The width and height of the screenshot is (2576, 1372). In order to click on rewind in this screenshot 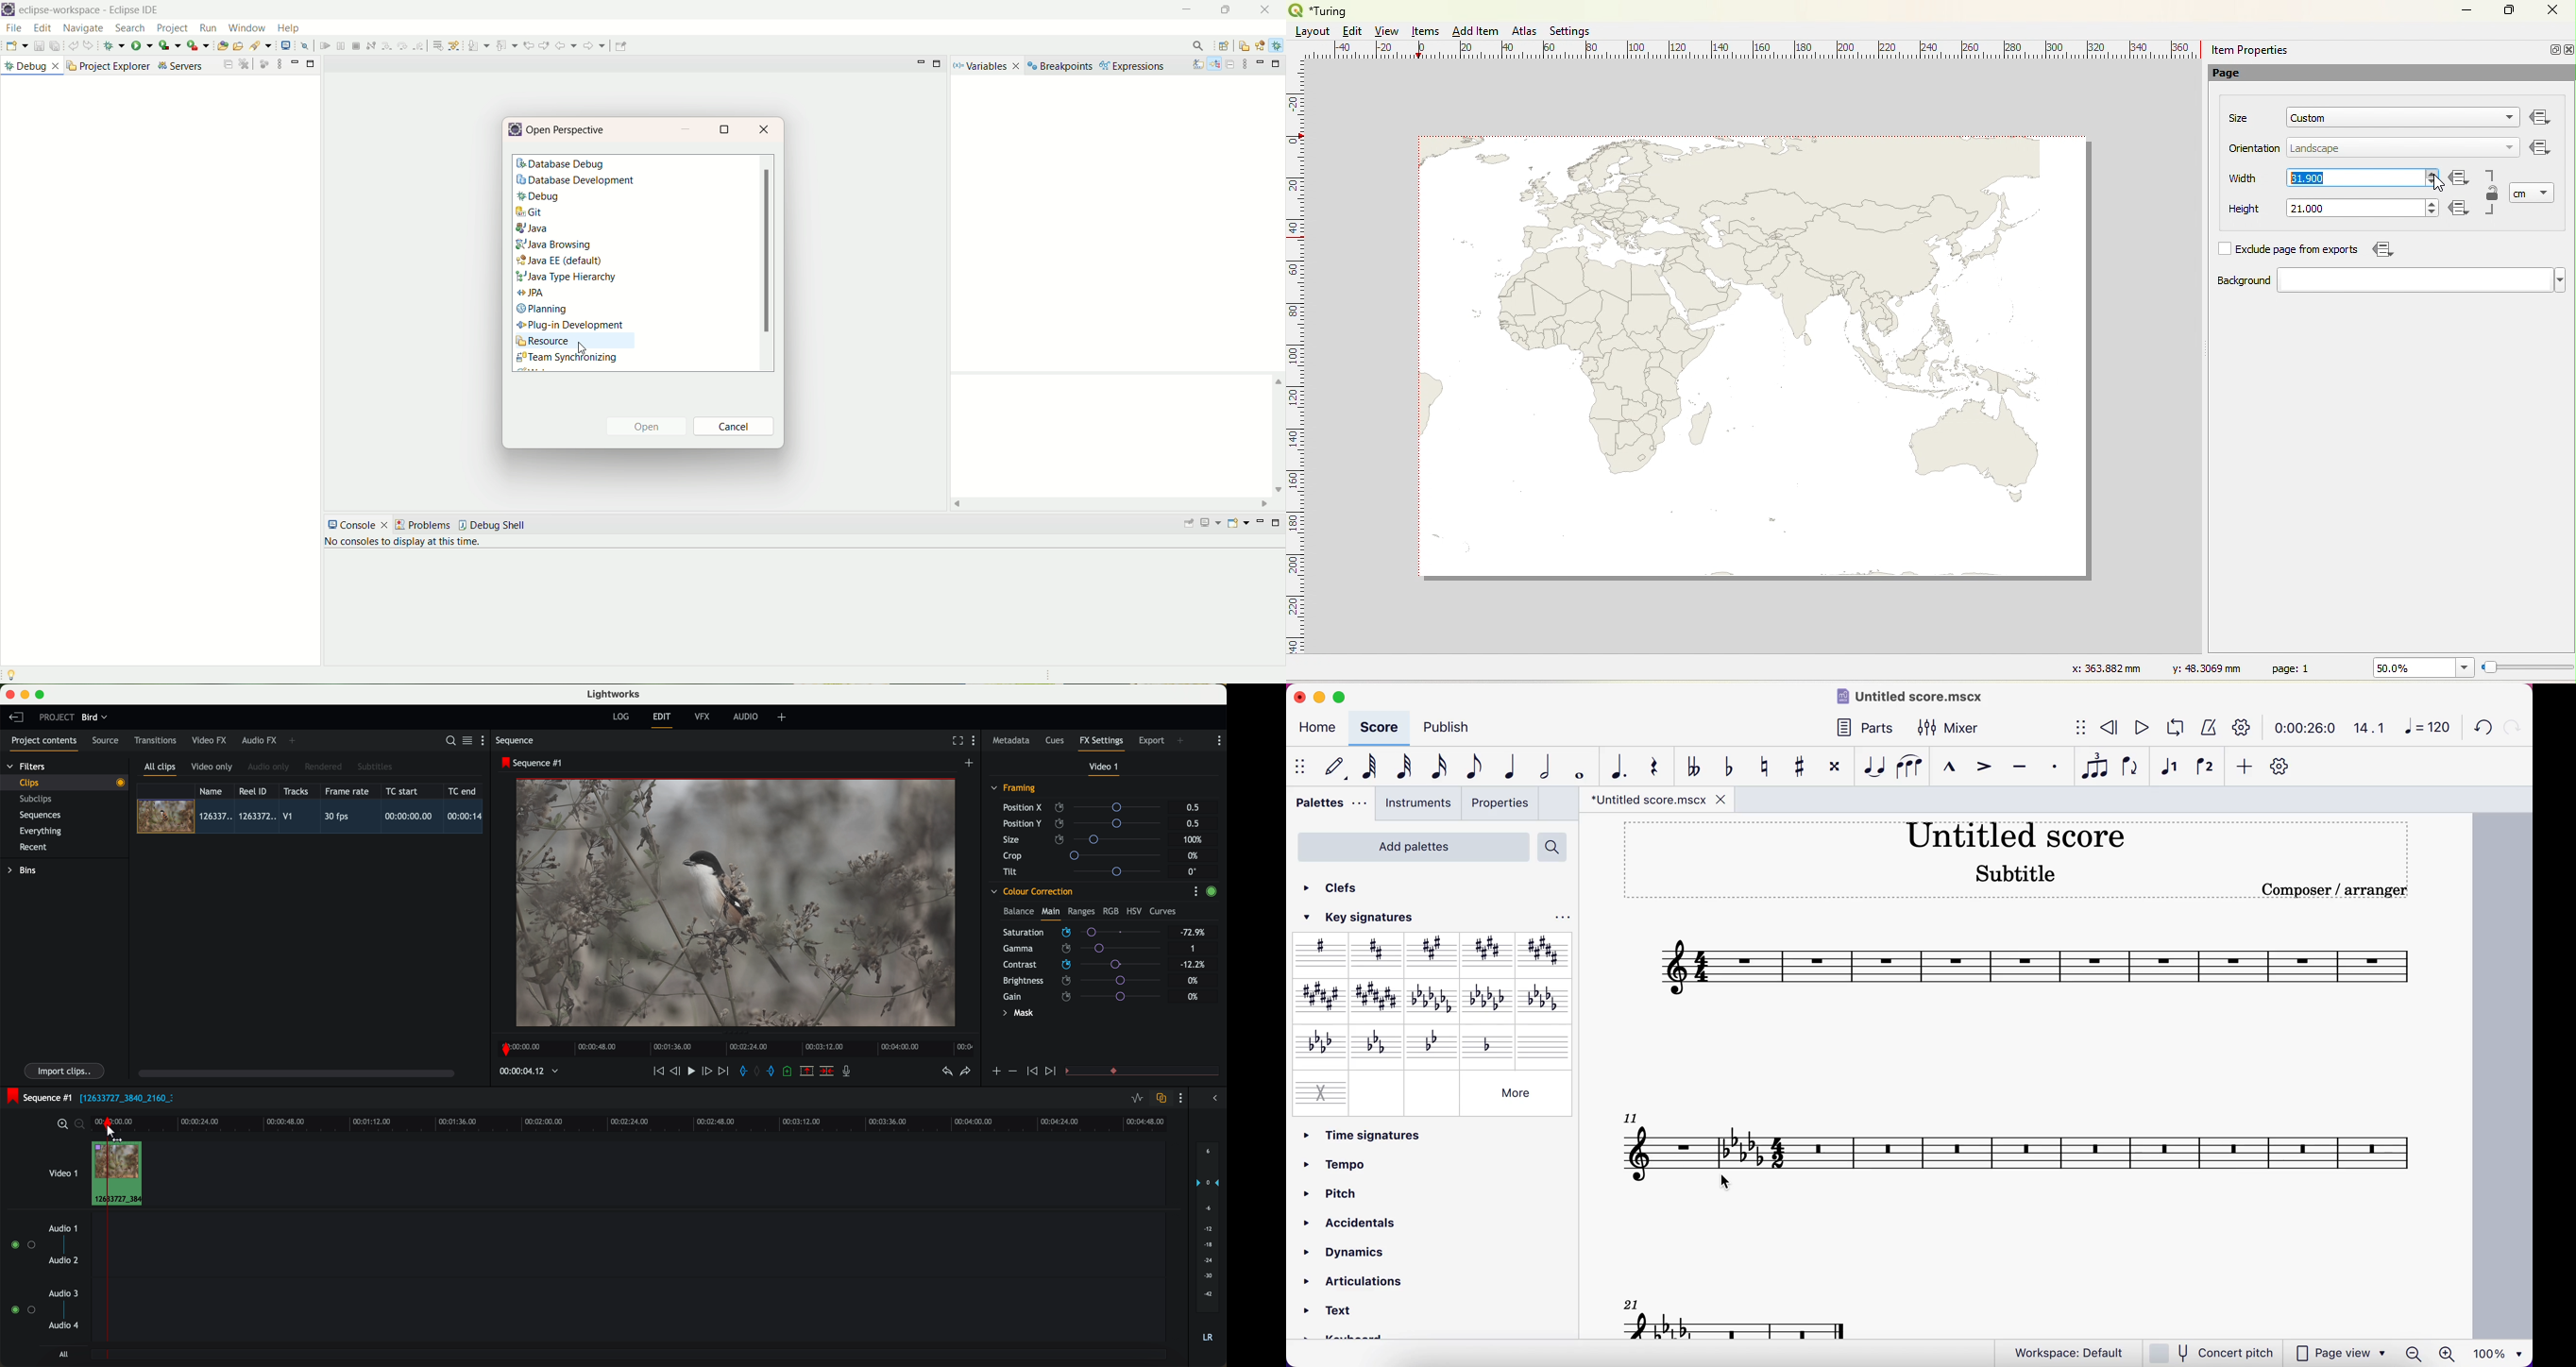, I will do `click(658, 1072)`.